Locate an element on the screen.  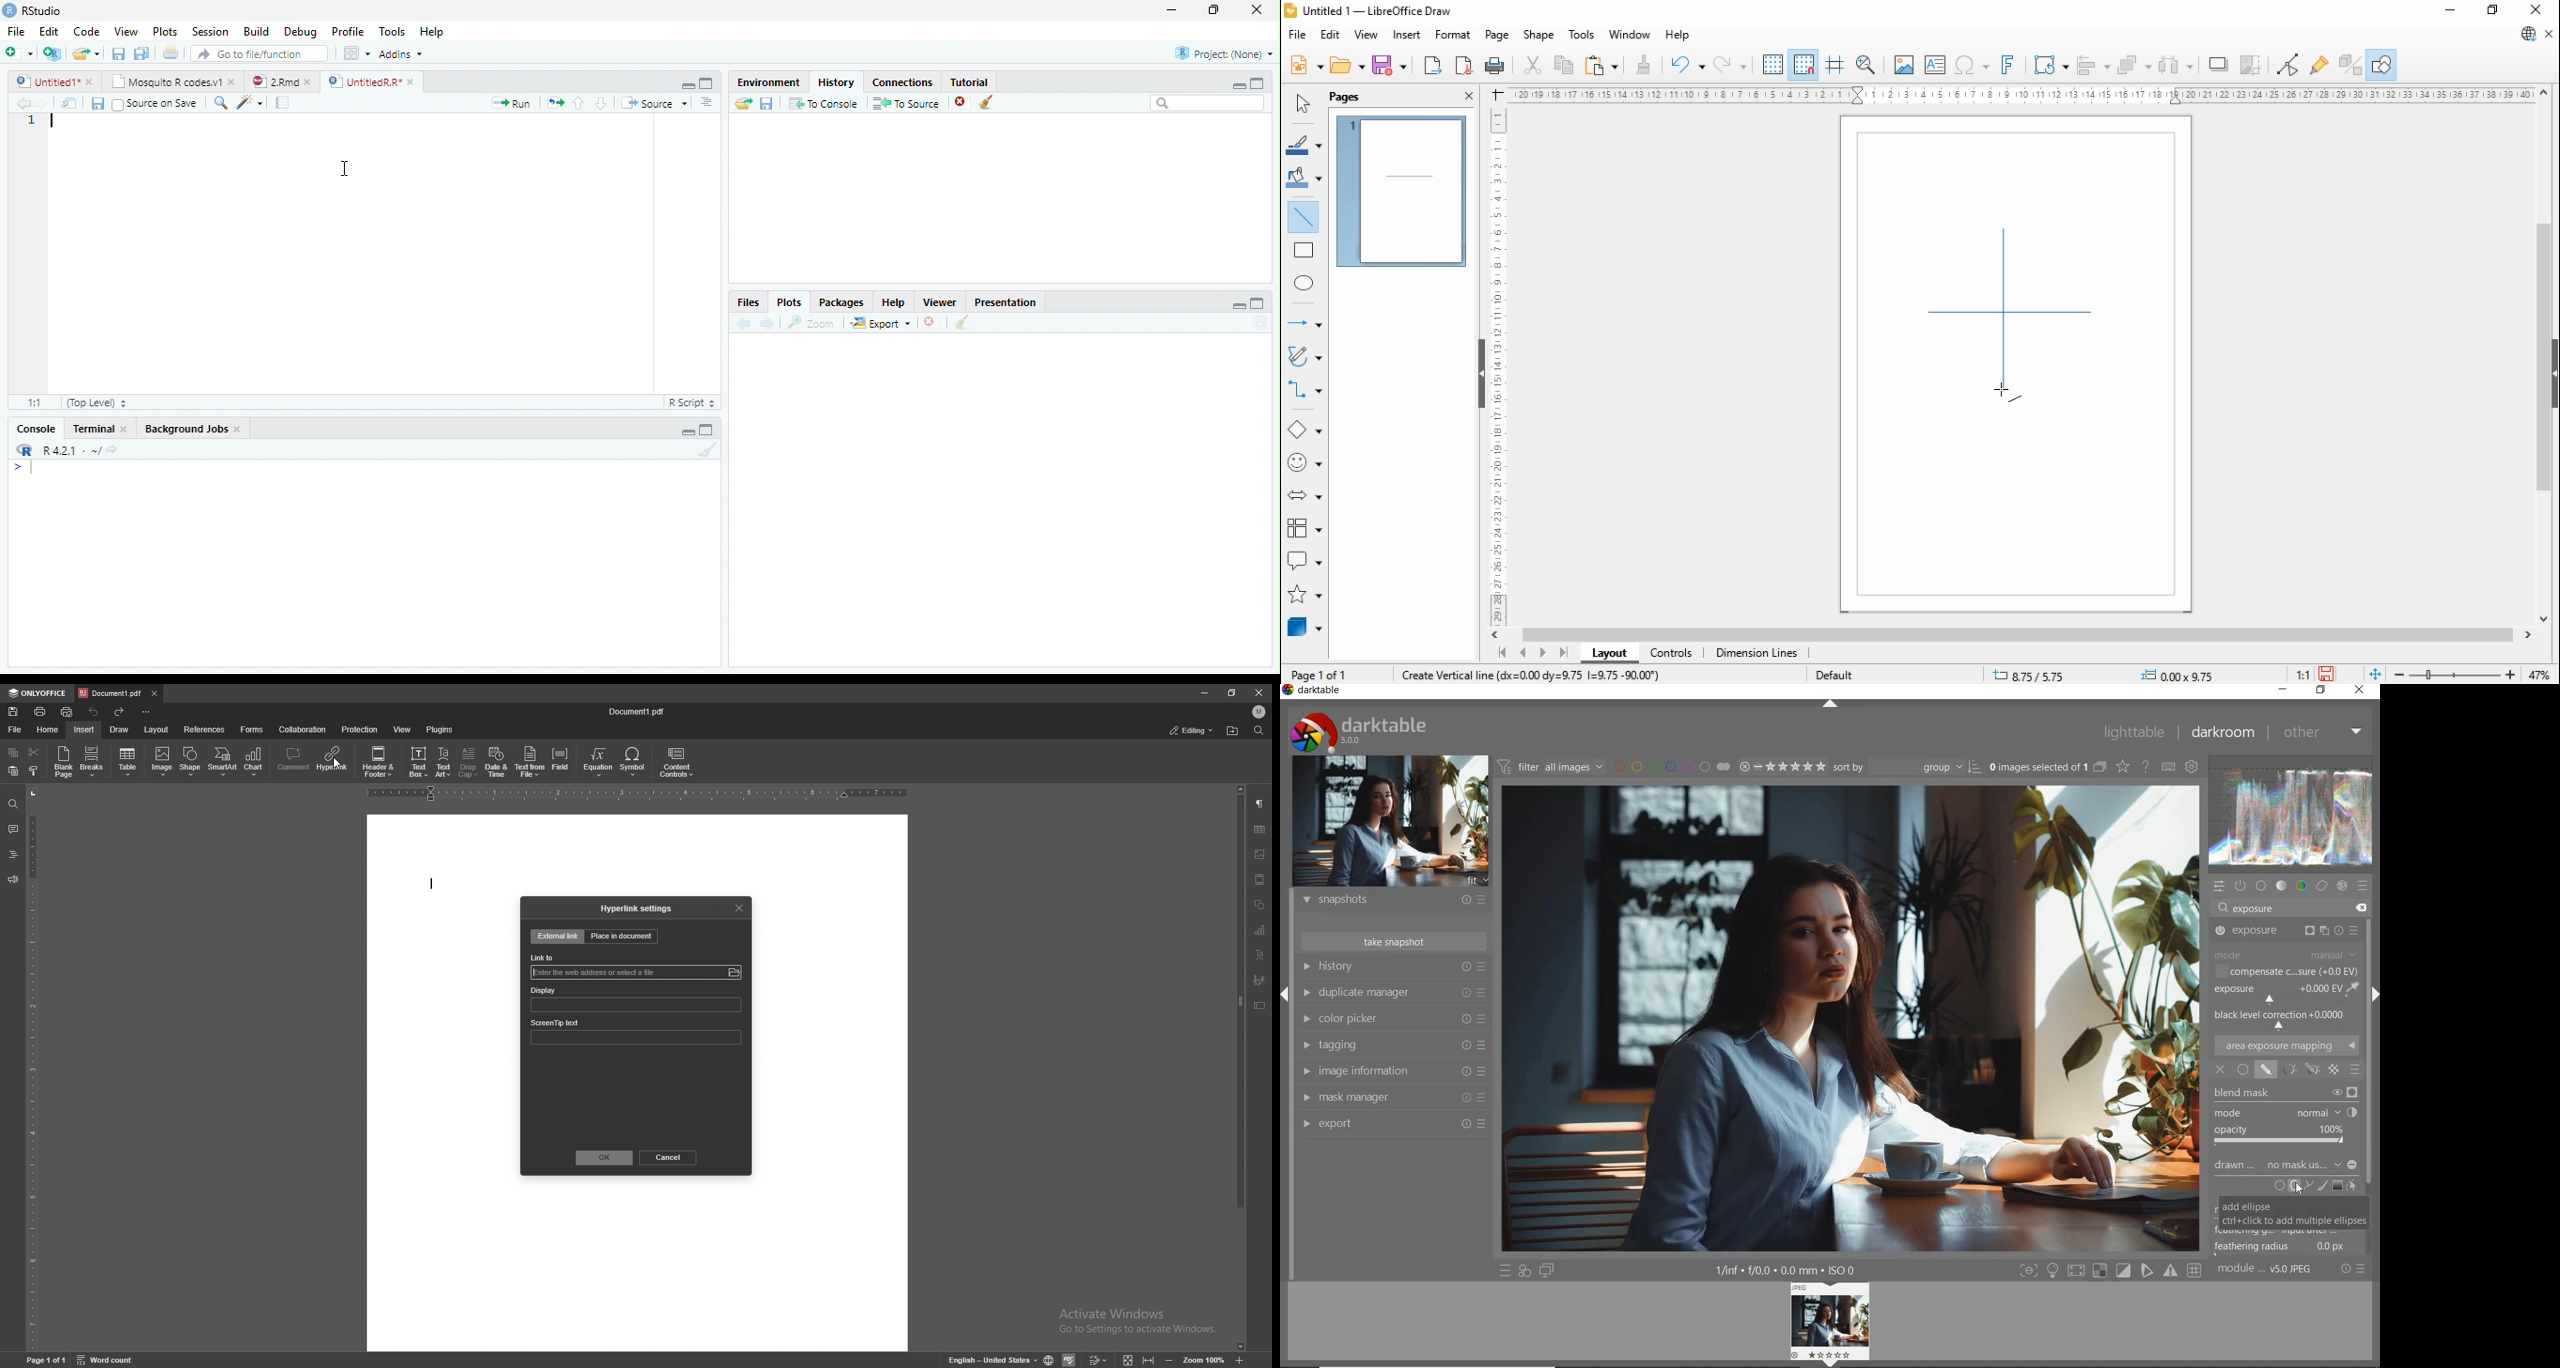
show grids is located at coordinates (1773, 64).